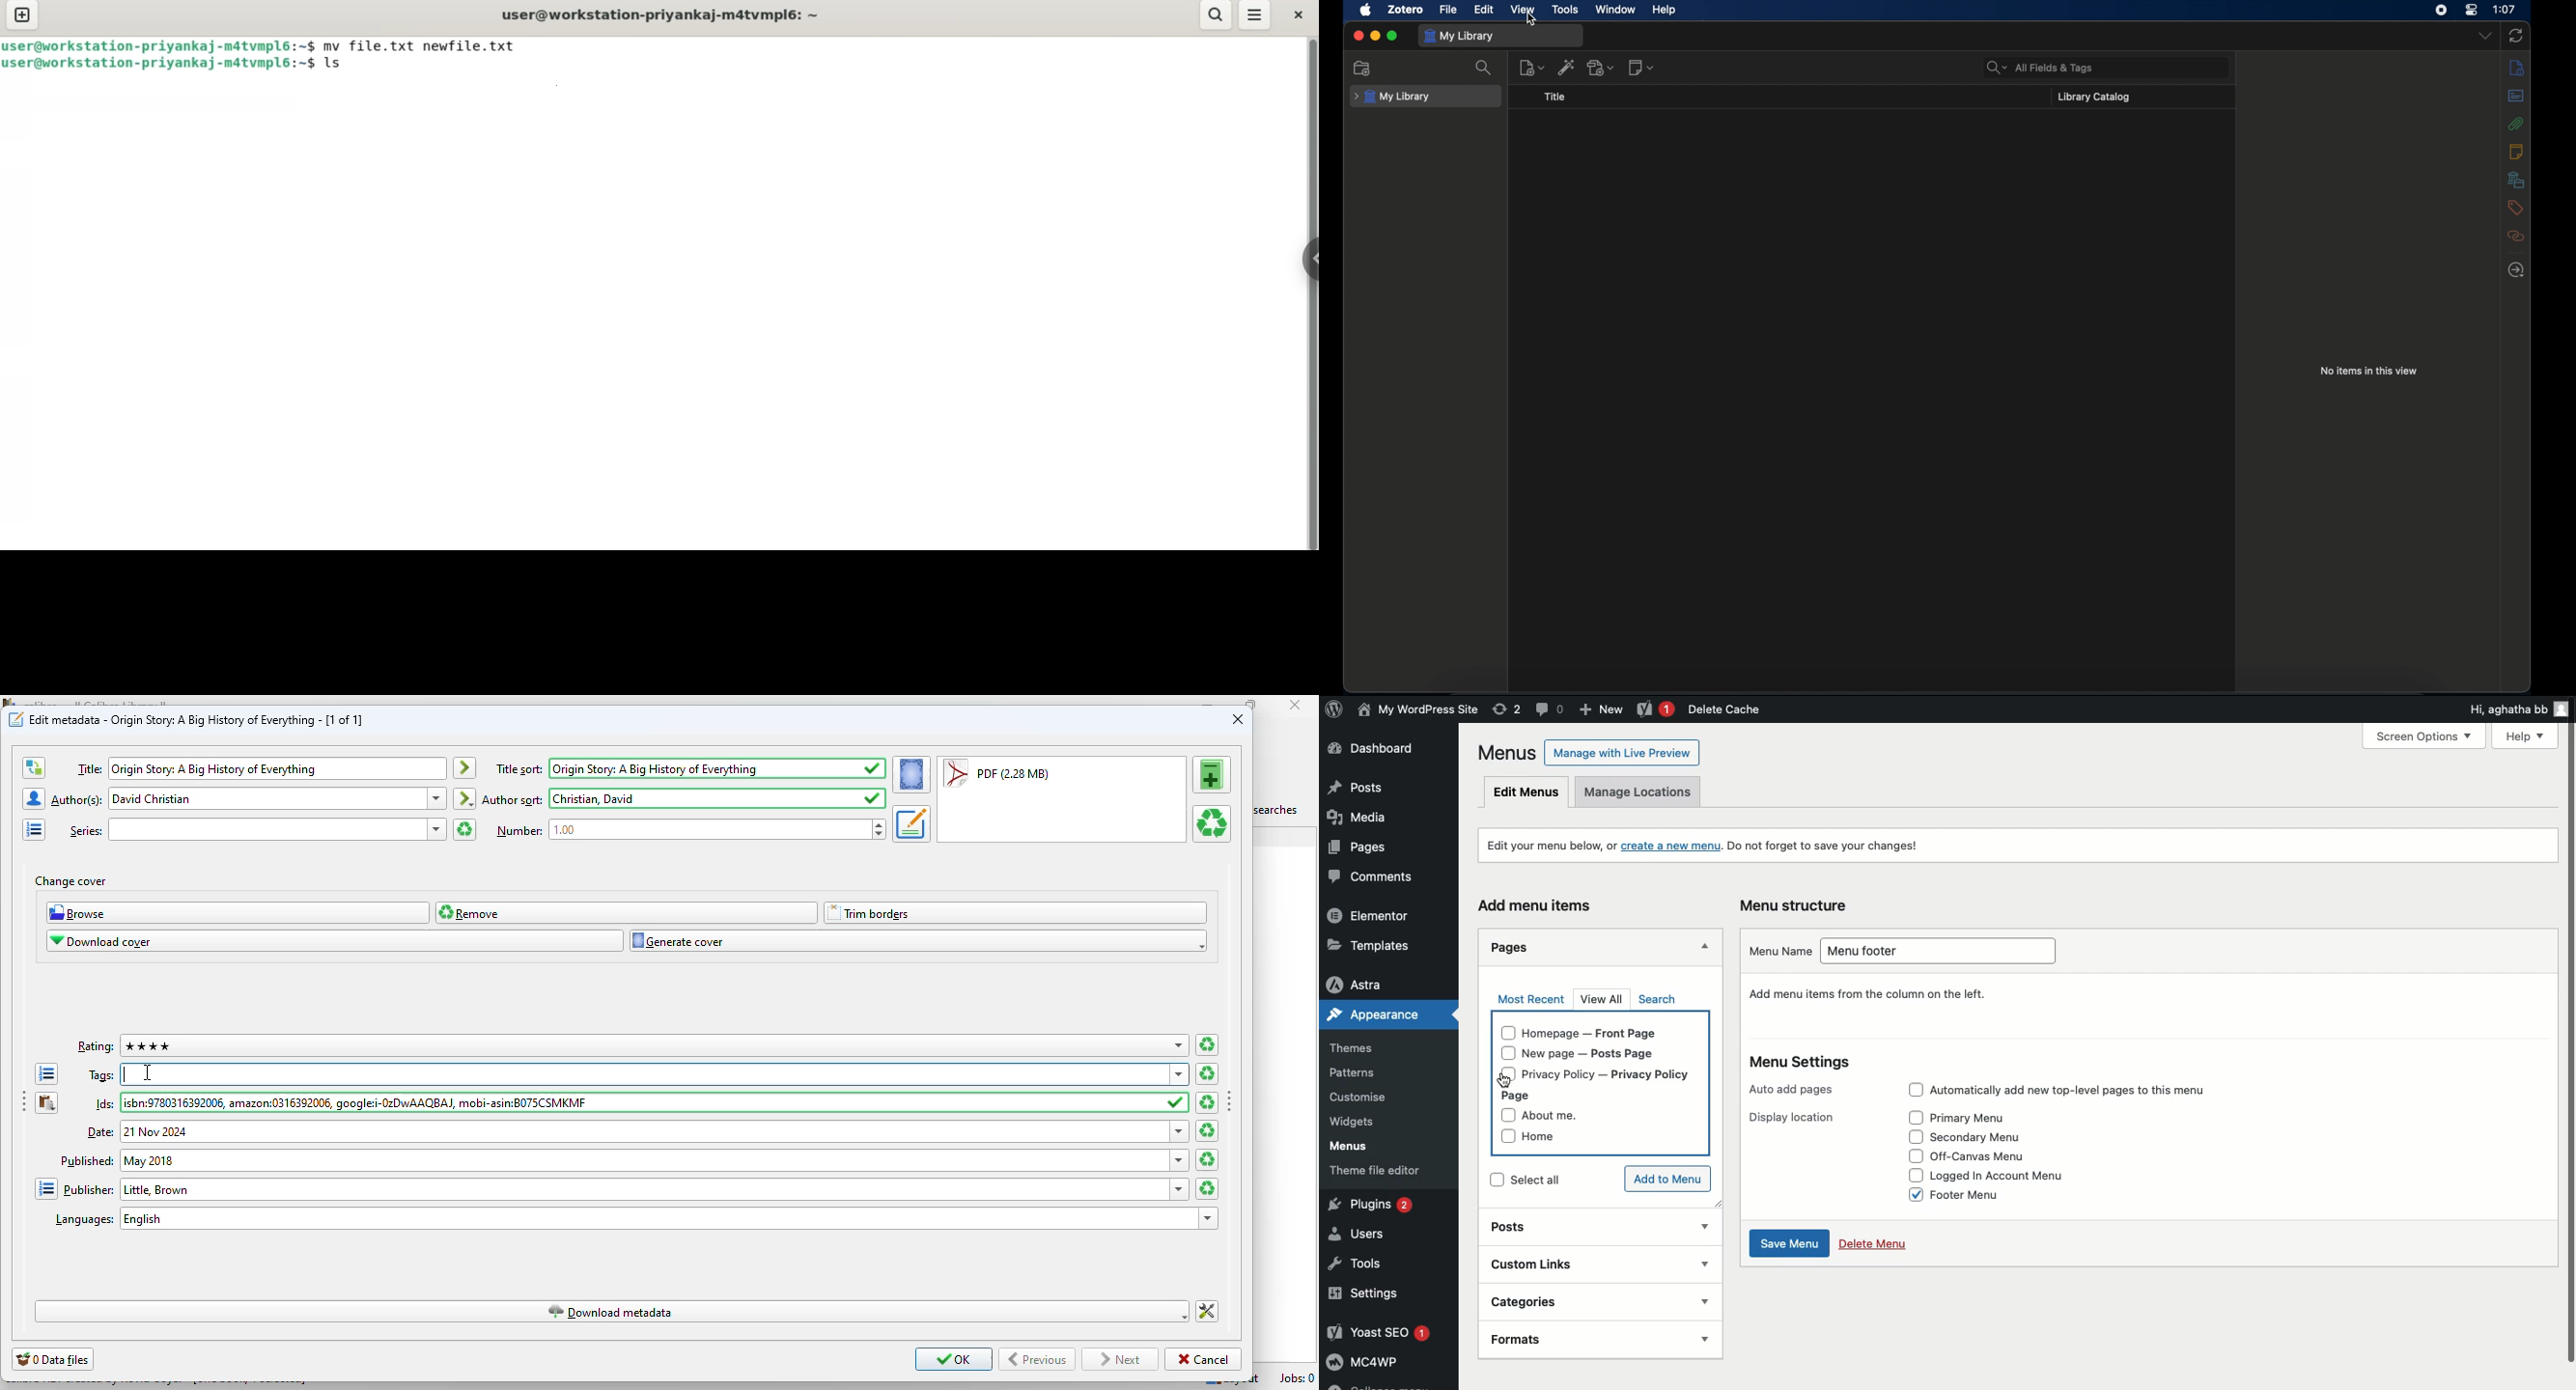 The width and height of the screenshot is (2576, 1400). Describe the element at coordinates (1405, 10) in the screenshot. I see `zotero` at that location.